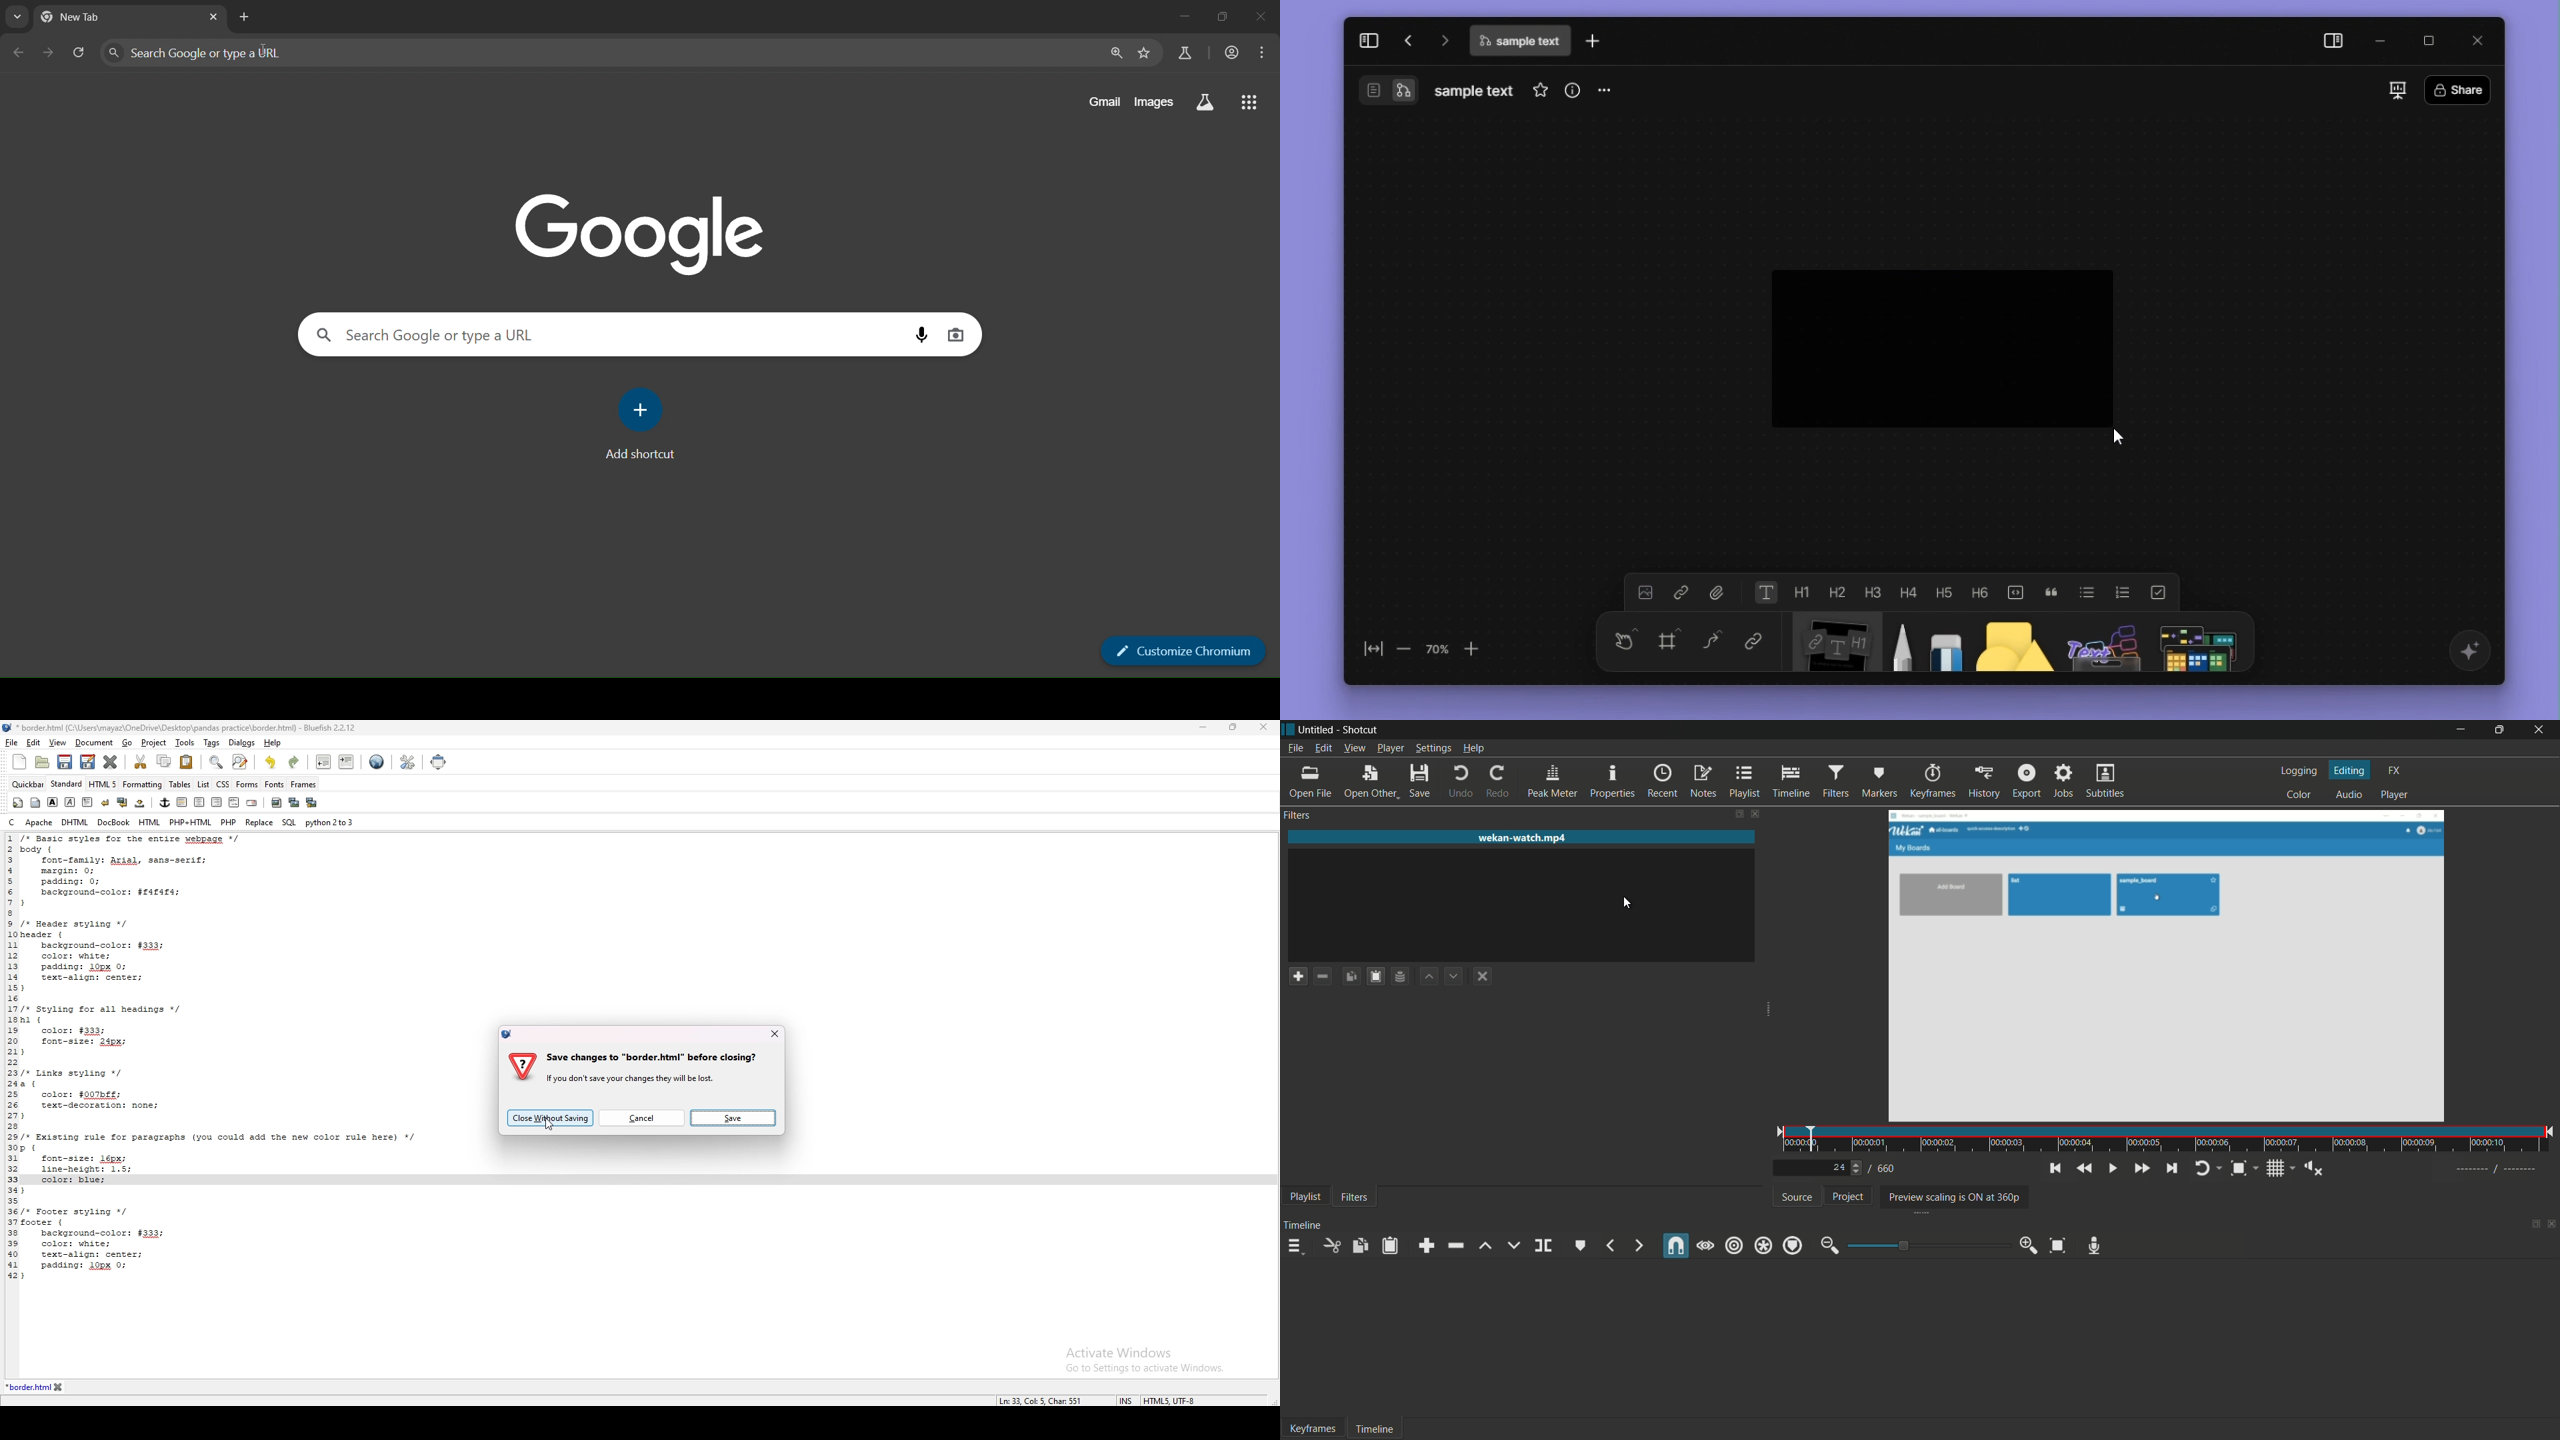 Image resolution: width=2576 pixels, height=1456 pixels. What do you see at coordinates (2053, 591) in the screenshot?
I see `quote` at bounding box center [2053, 591].